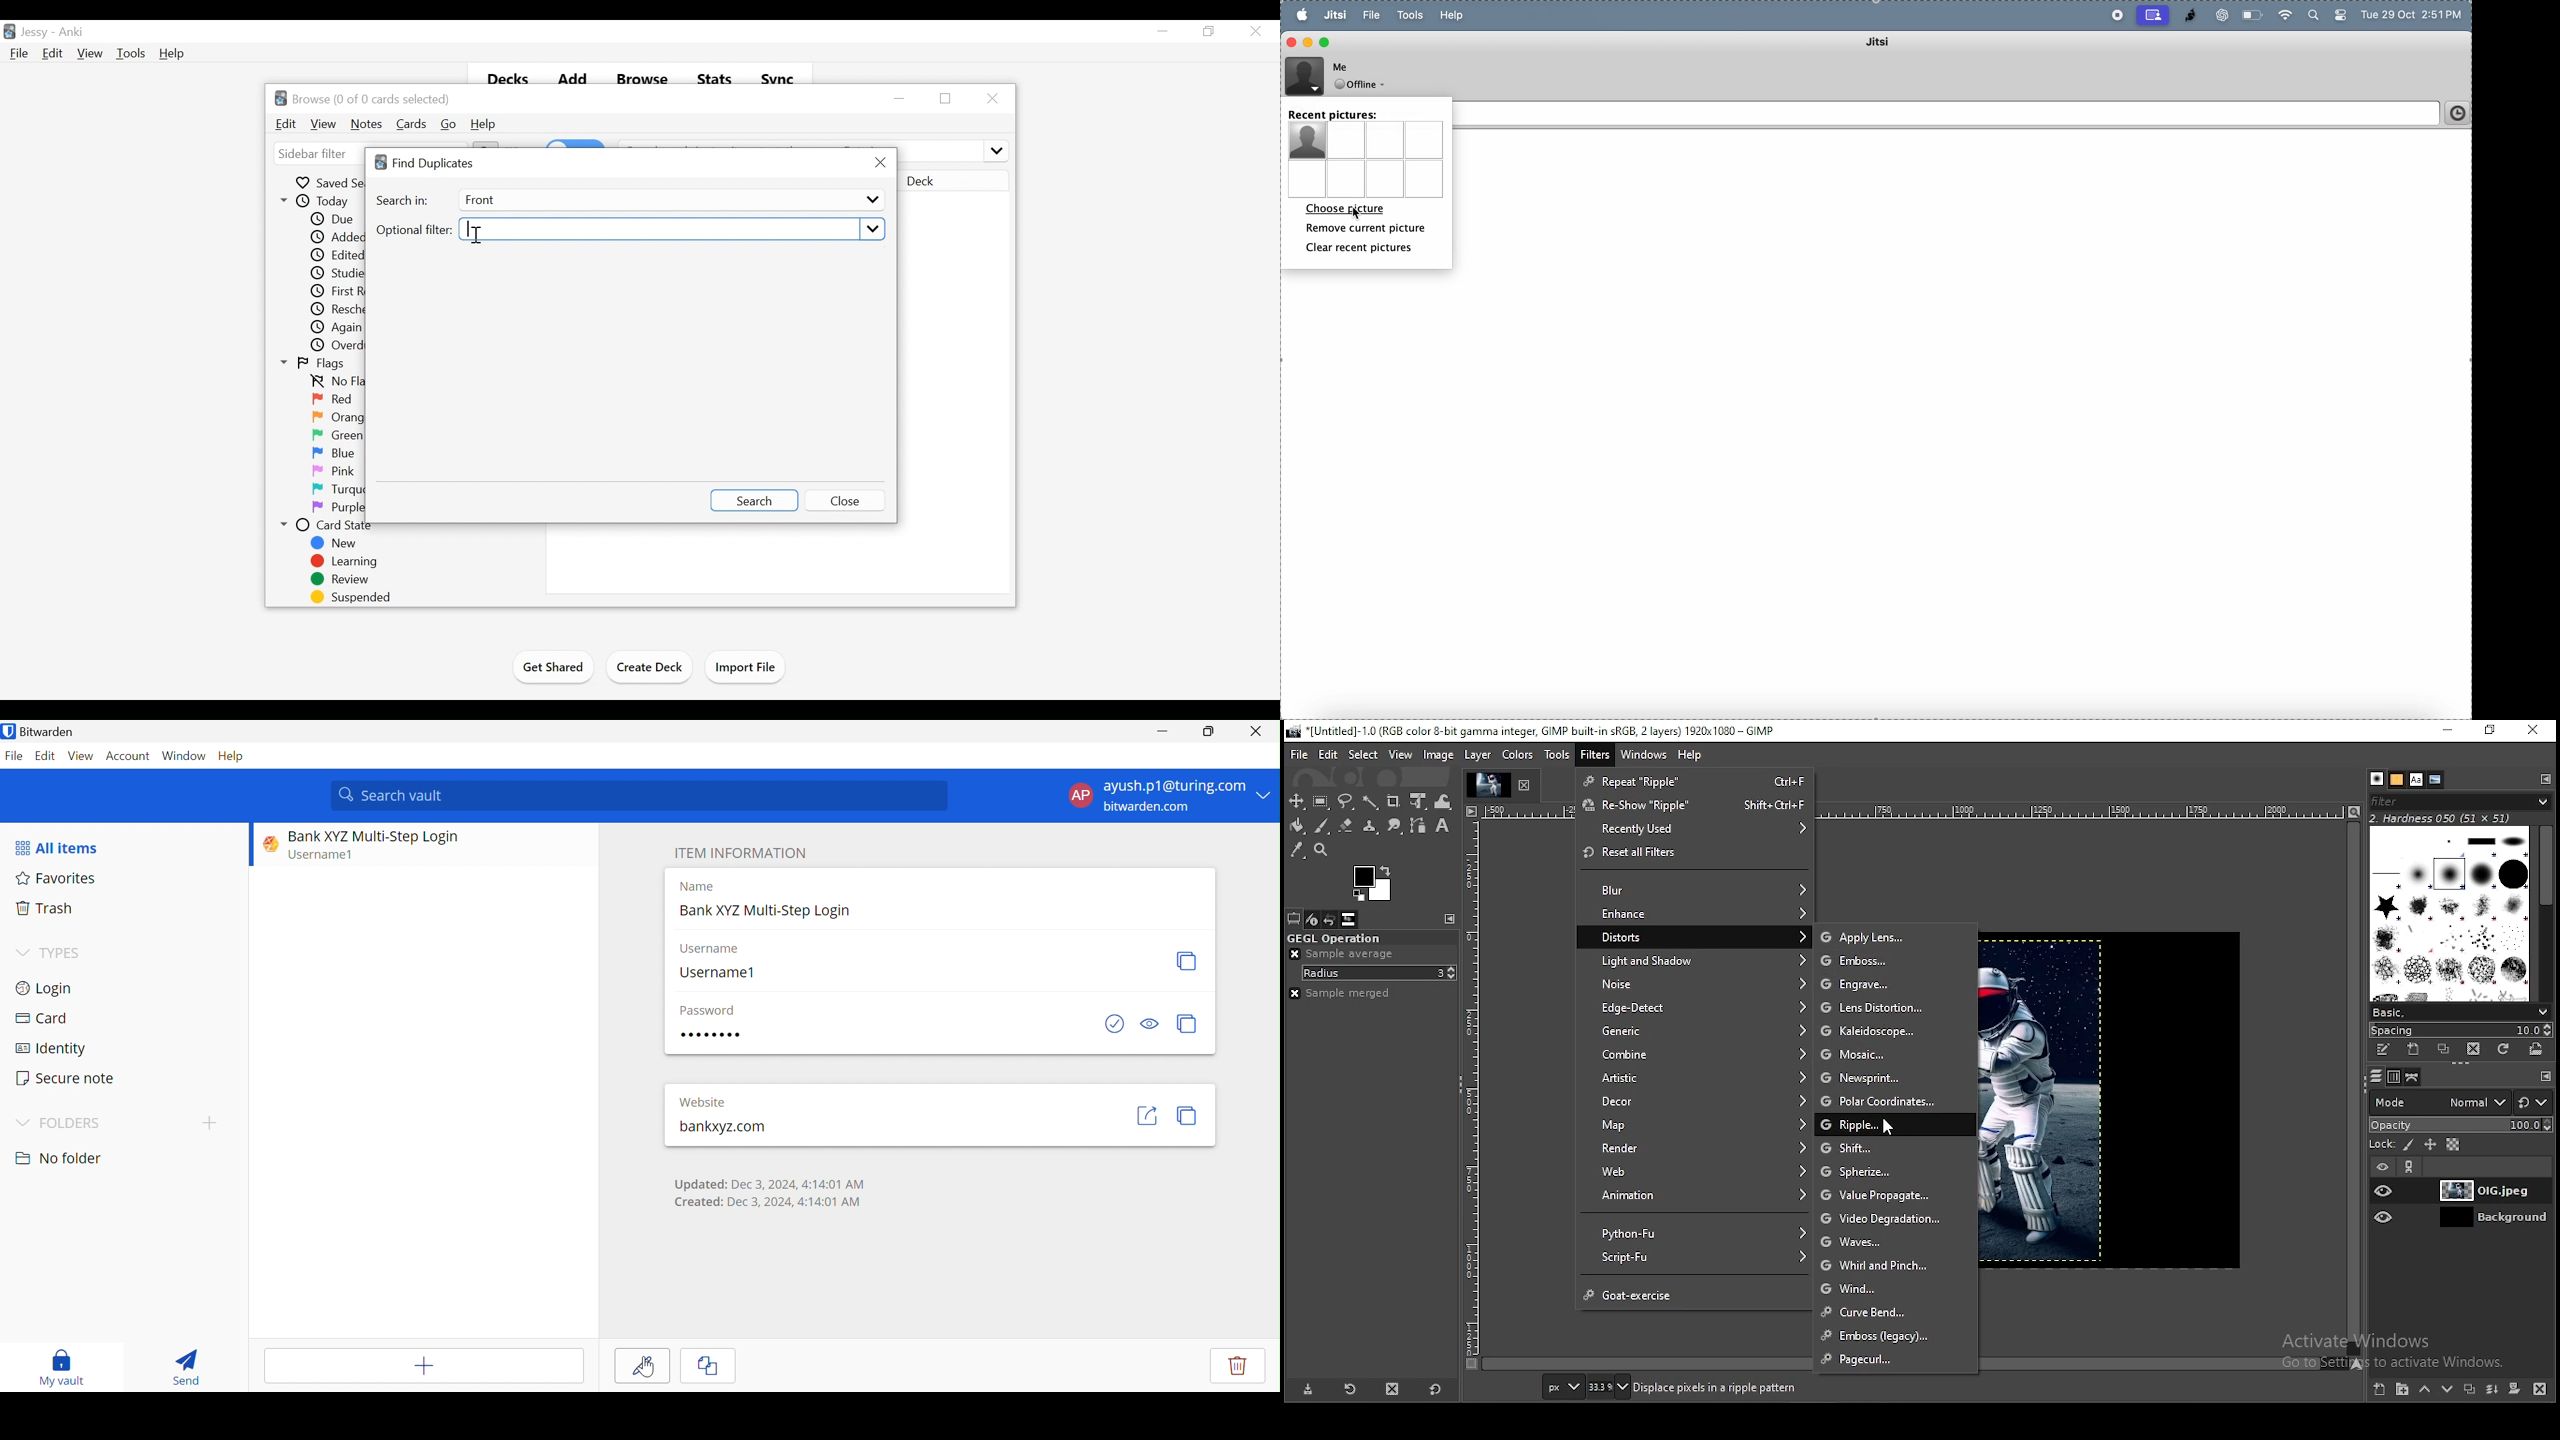  What do you see at coordinates (2115, 15) in the screenshot?
I see `record` at bounding box center [2115, 15].